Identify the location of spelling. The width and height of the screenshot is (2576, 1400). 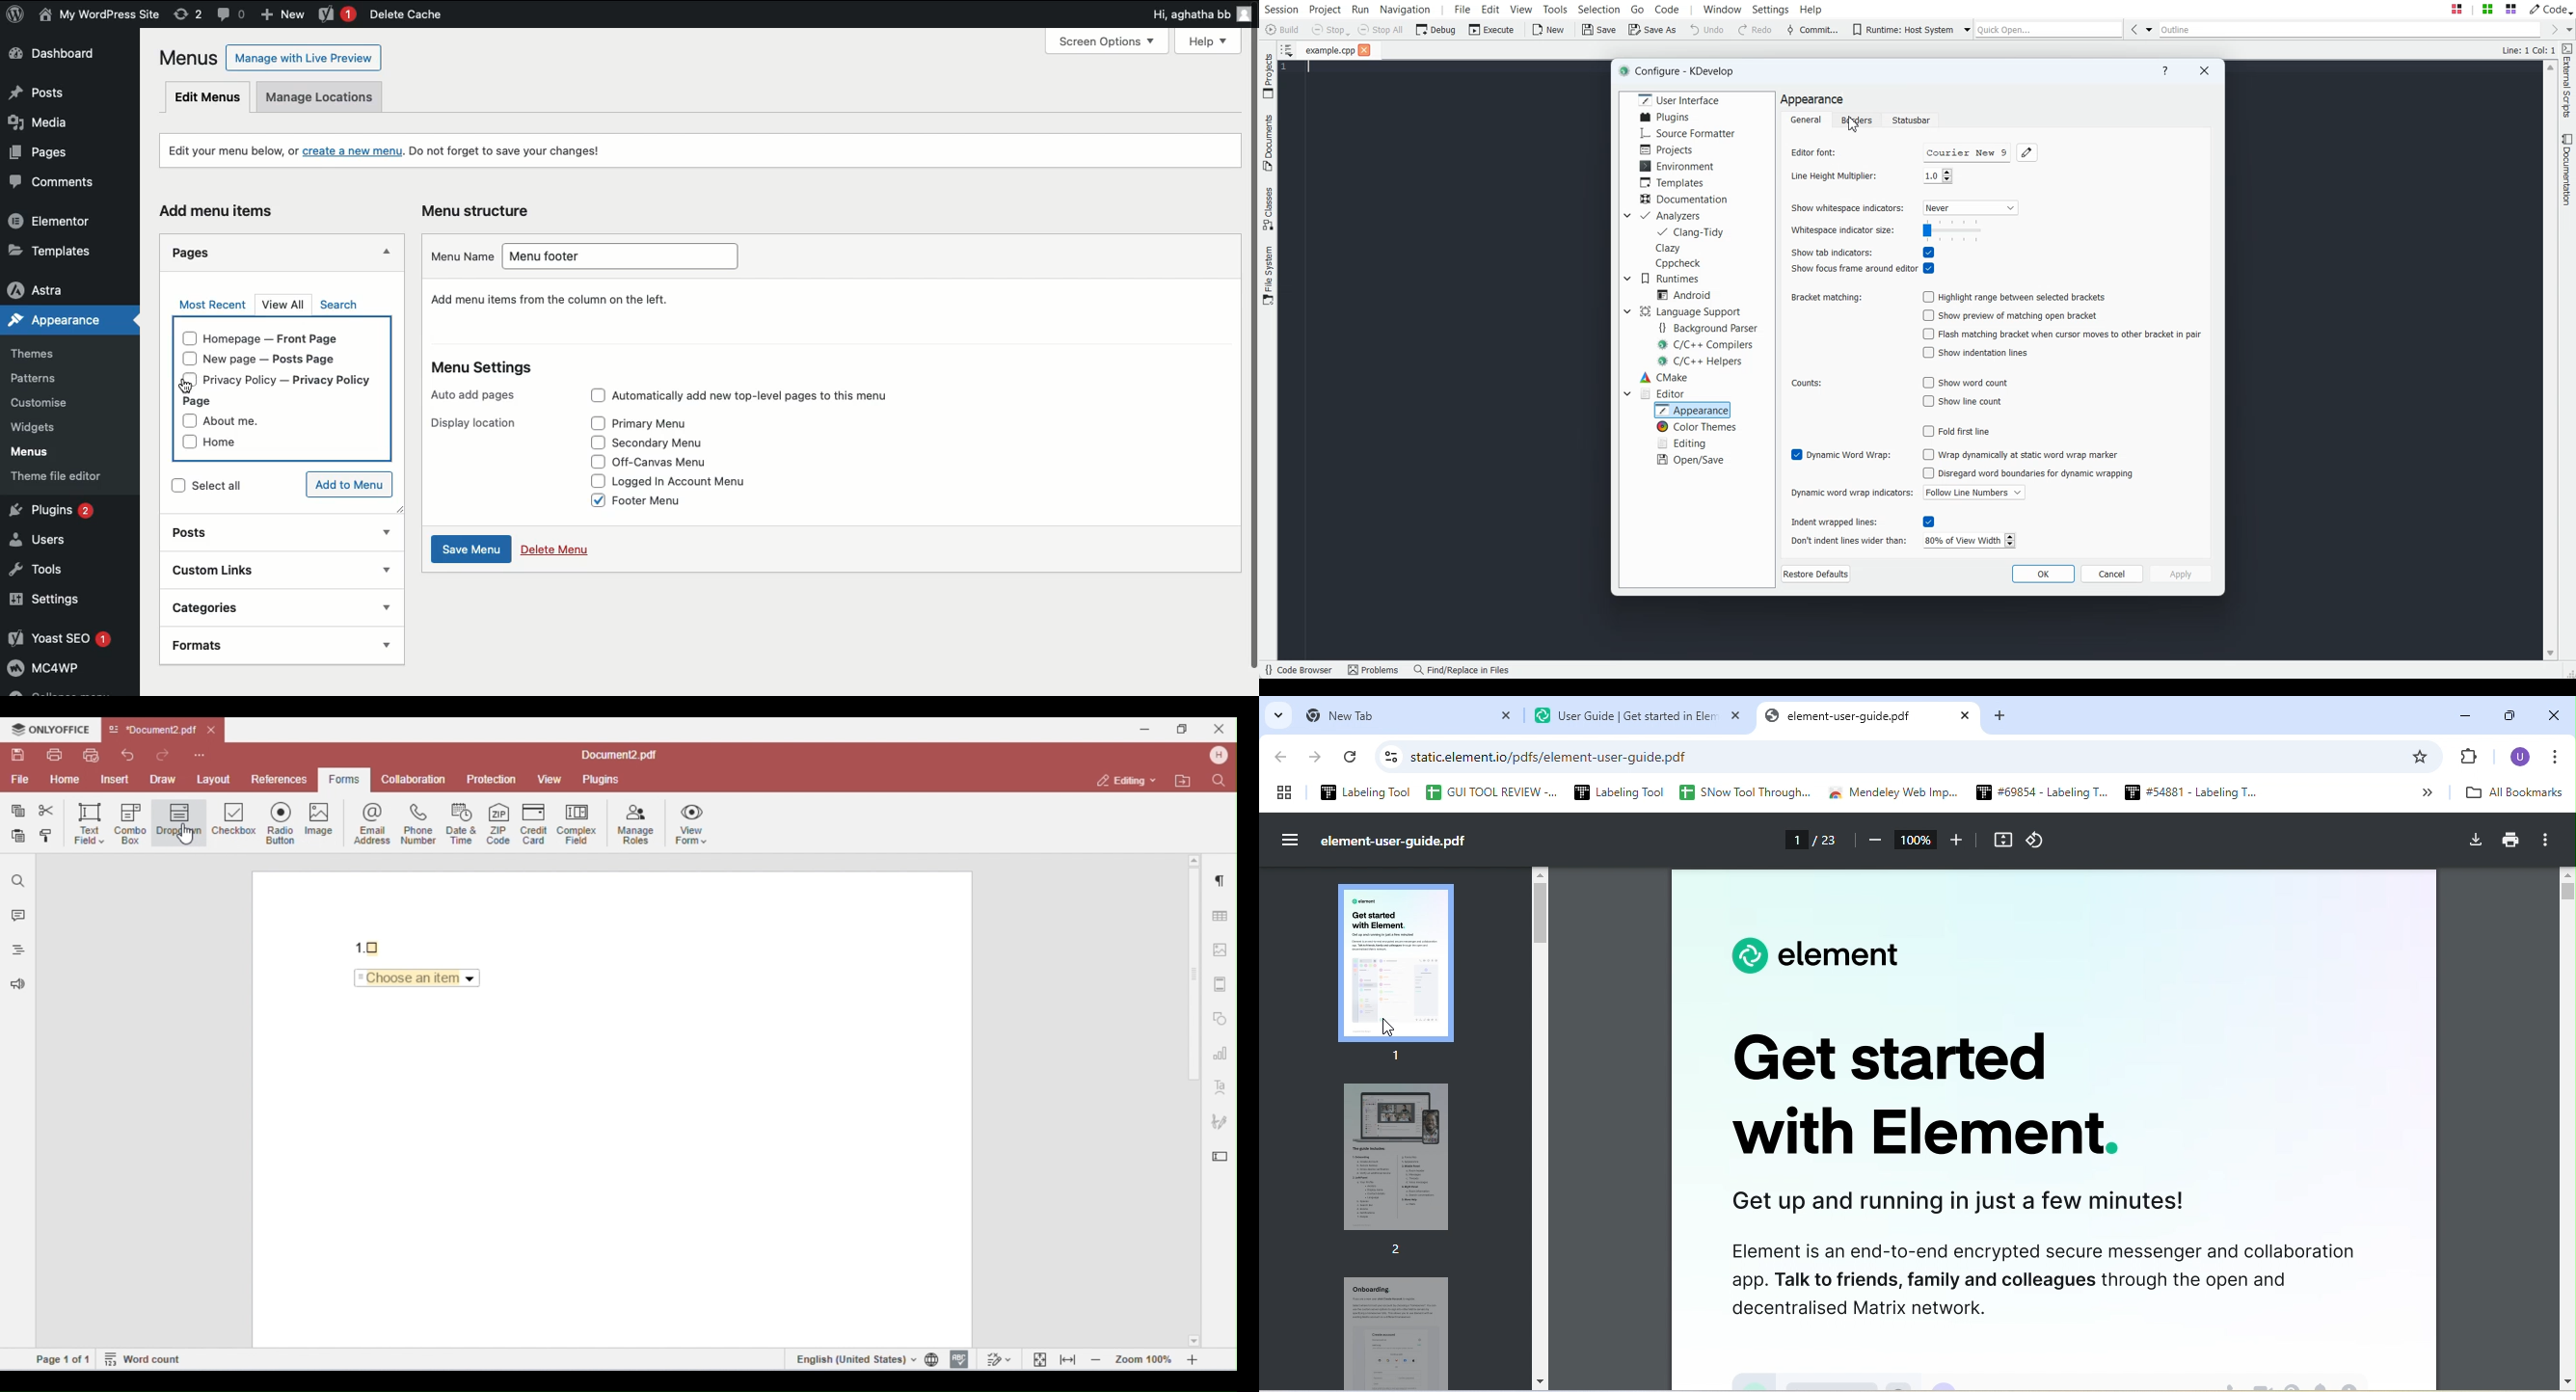
(960, 1358).